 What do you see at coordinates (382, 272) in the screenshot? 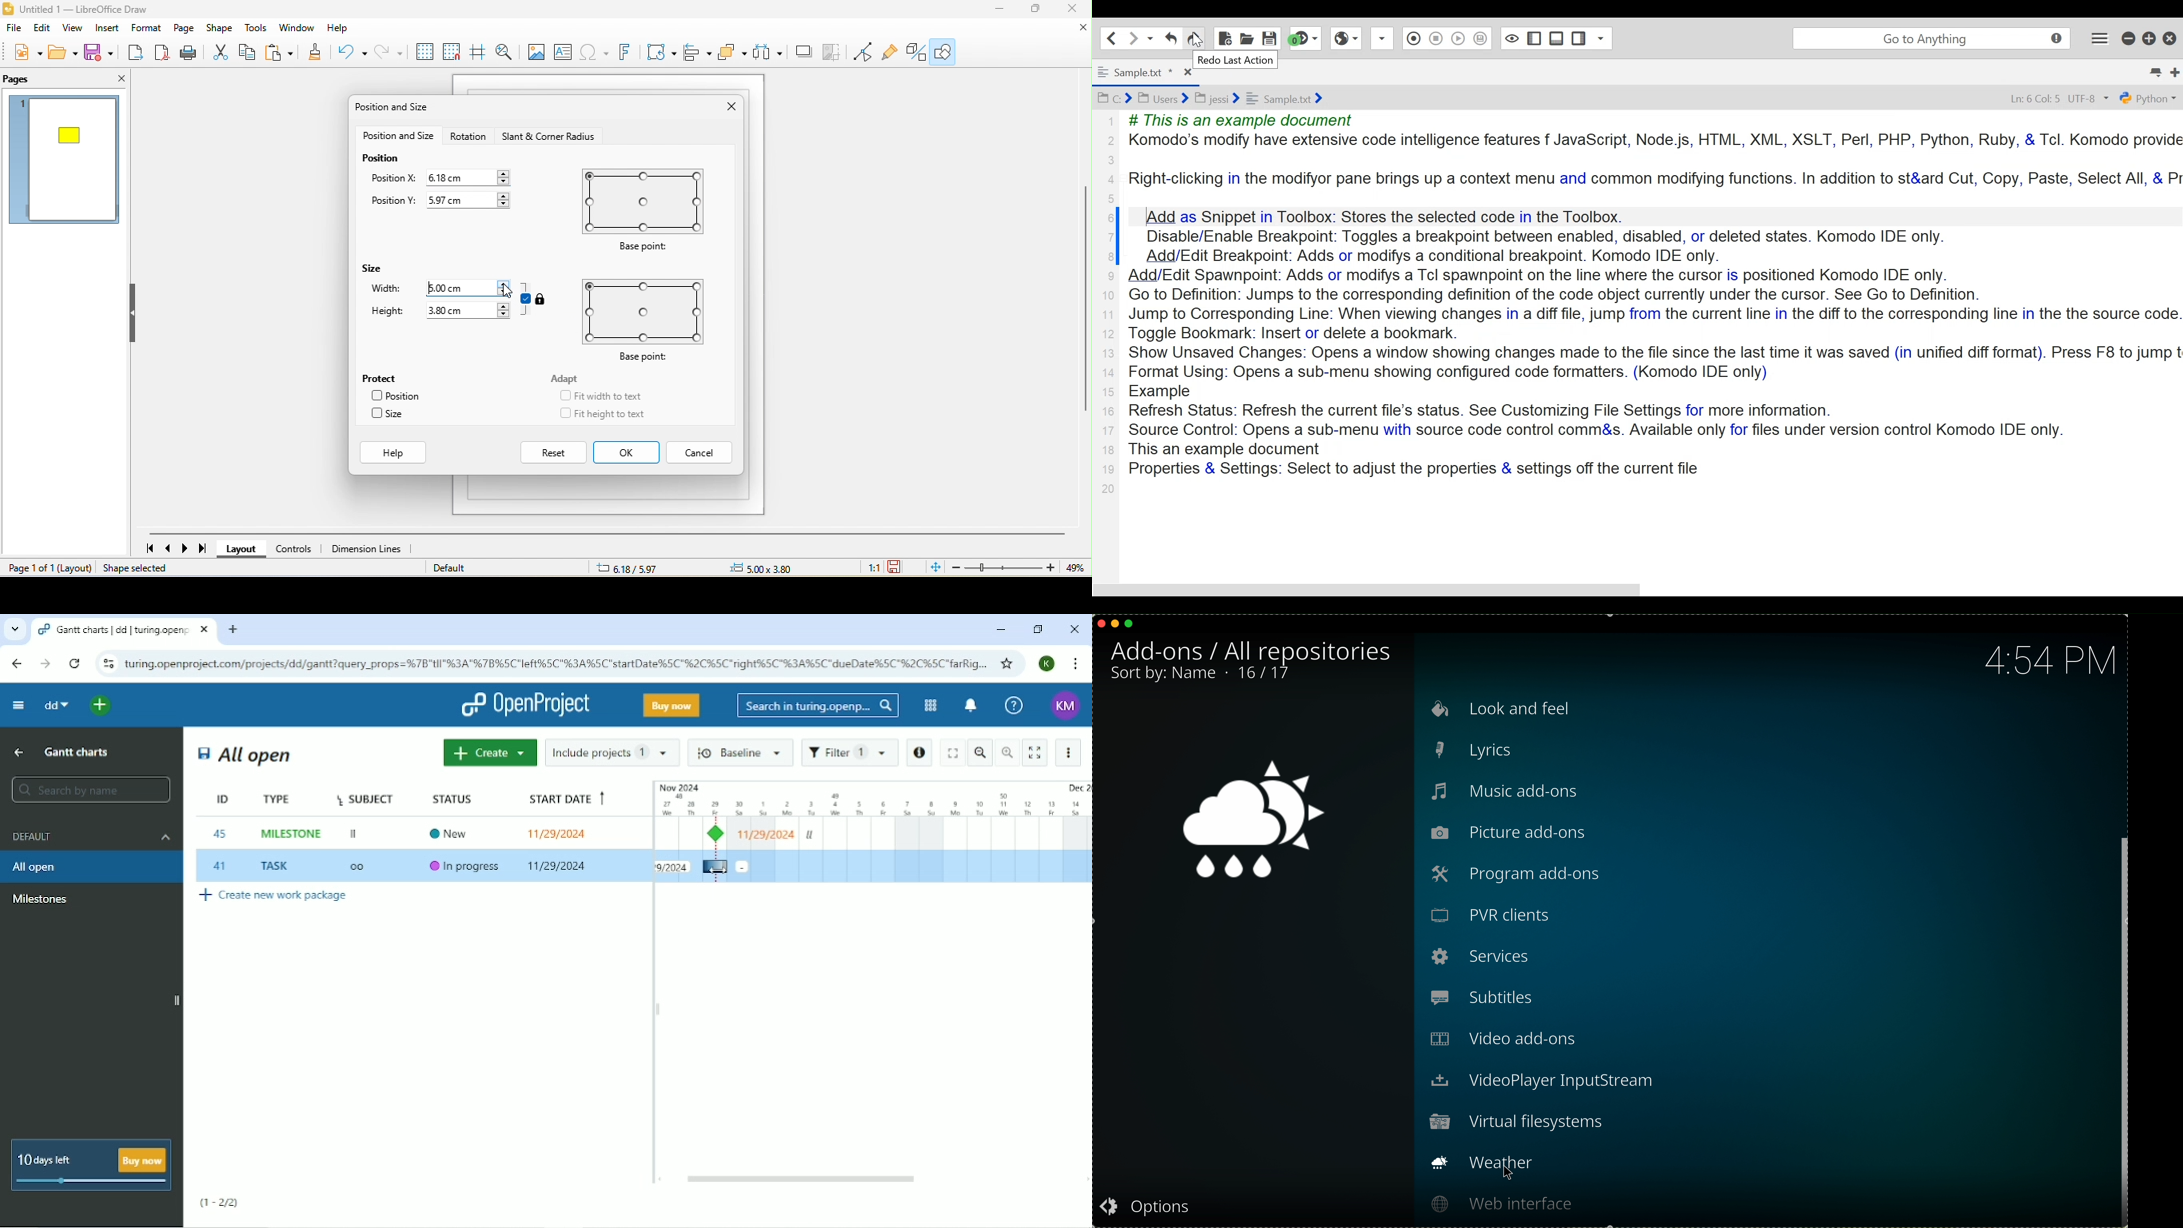
I see `size` at bounding box center [382, 272].